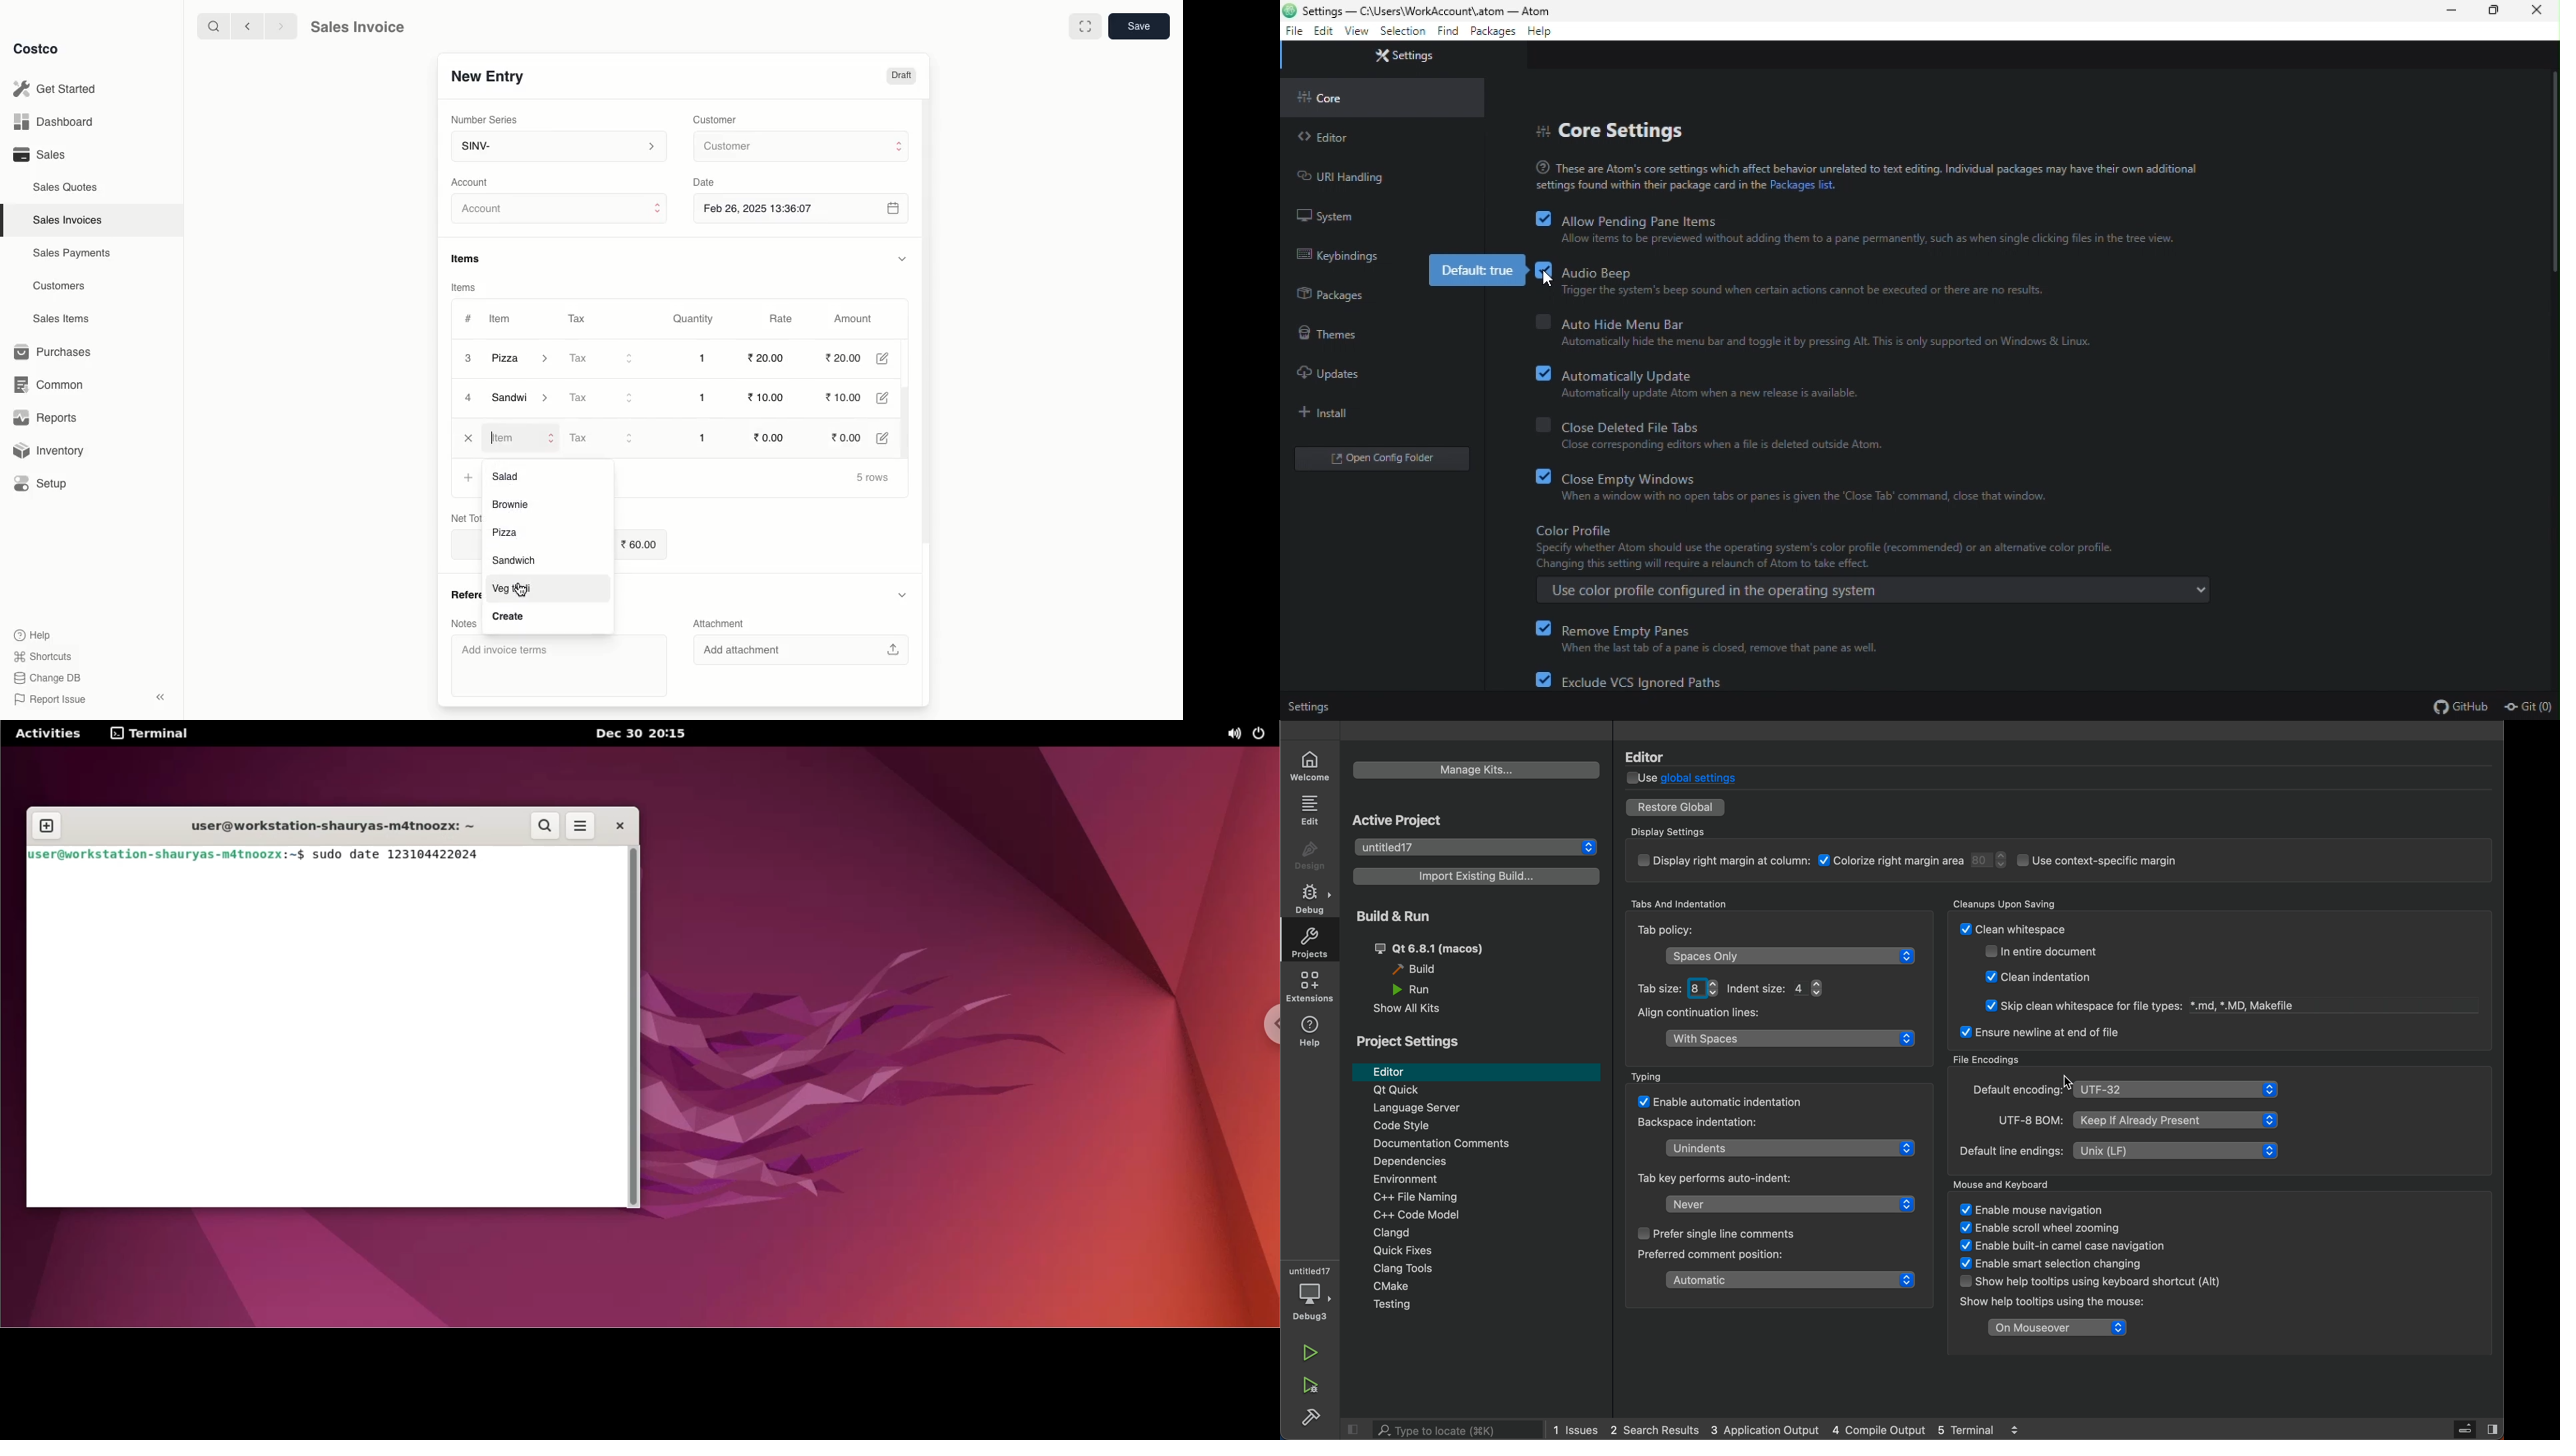 Image resolution: width=2576 pixels, height=1456 pixels. I want to click on edit, so click(1311, 811).